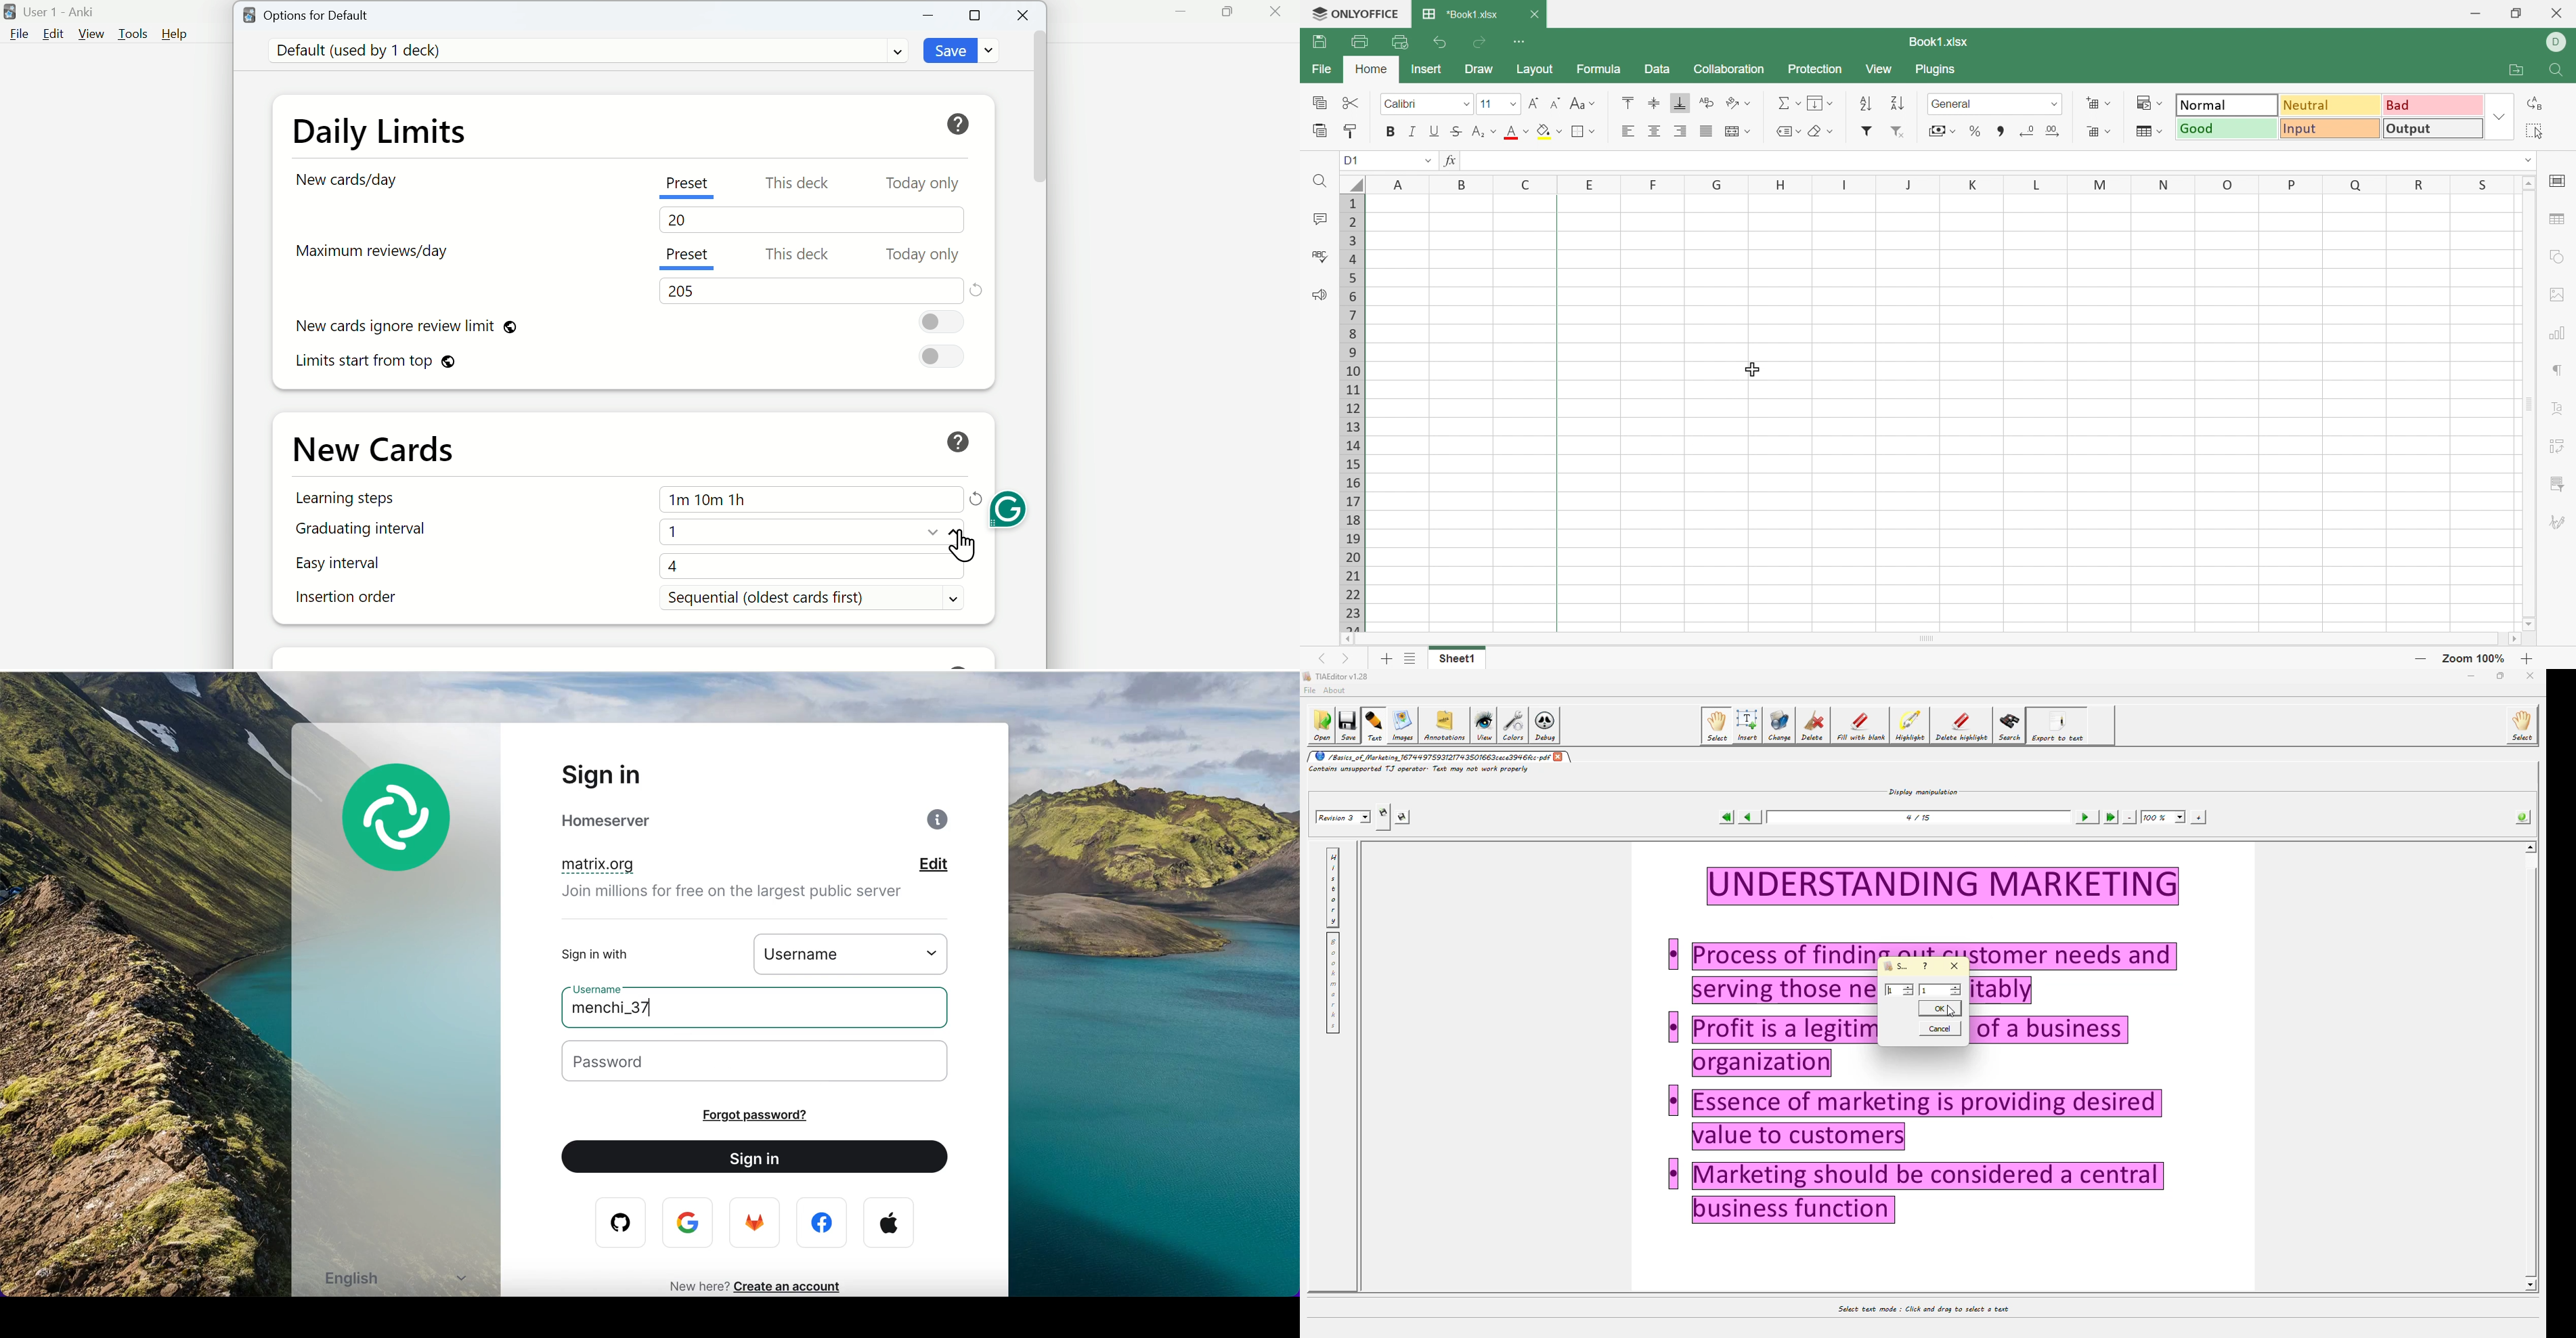 The width and height of the screenshot is (2576, 1344). I want to click on info, so click(940, 823).